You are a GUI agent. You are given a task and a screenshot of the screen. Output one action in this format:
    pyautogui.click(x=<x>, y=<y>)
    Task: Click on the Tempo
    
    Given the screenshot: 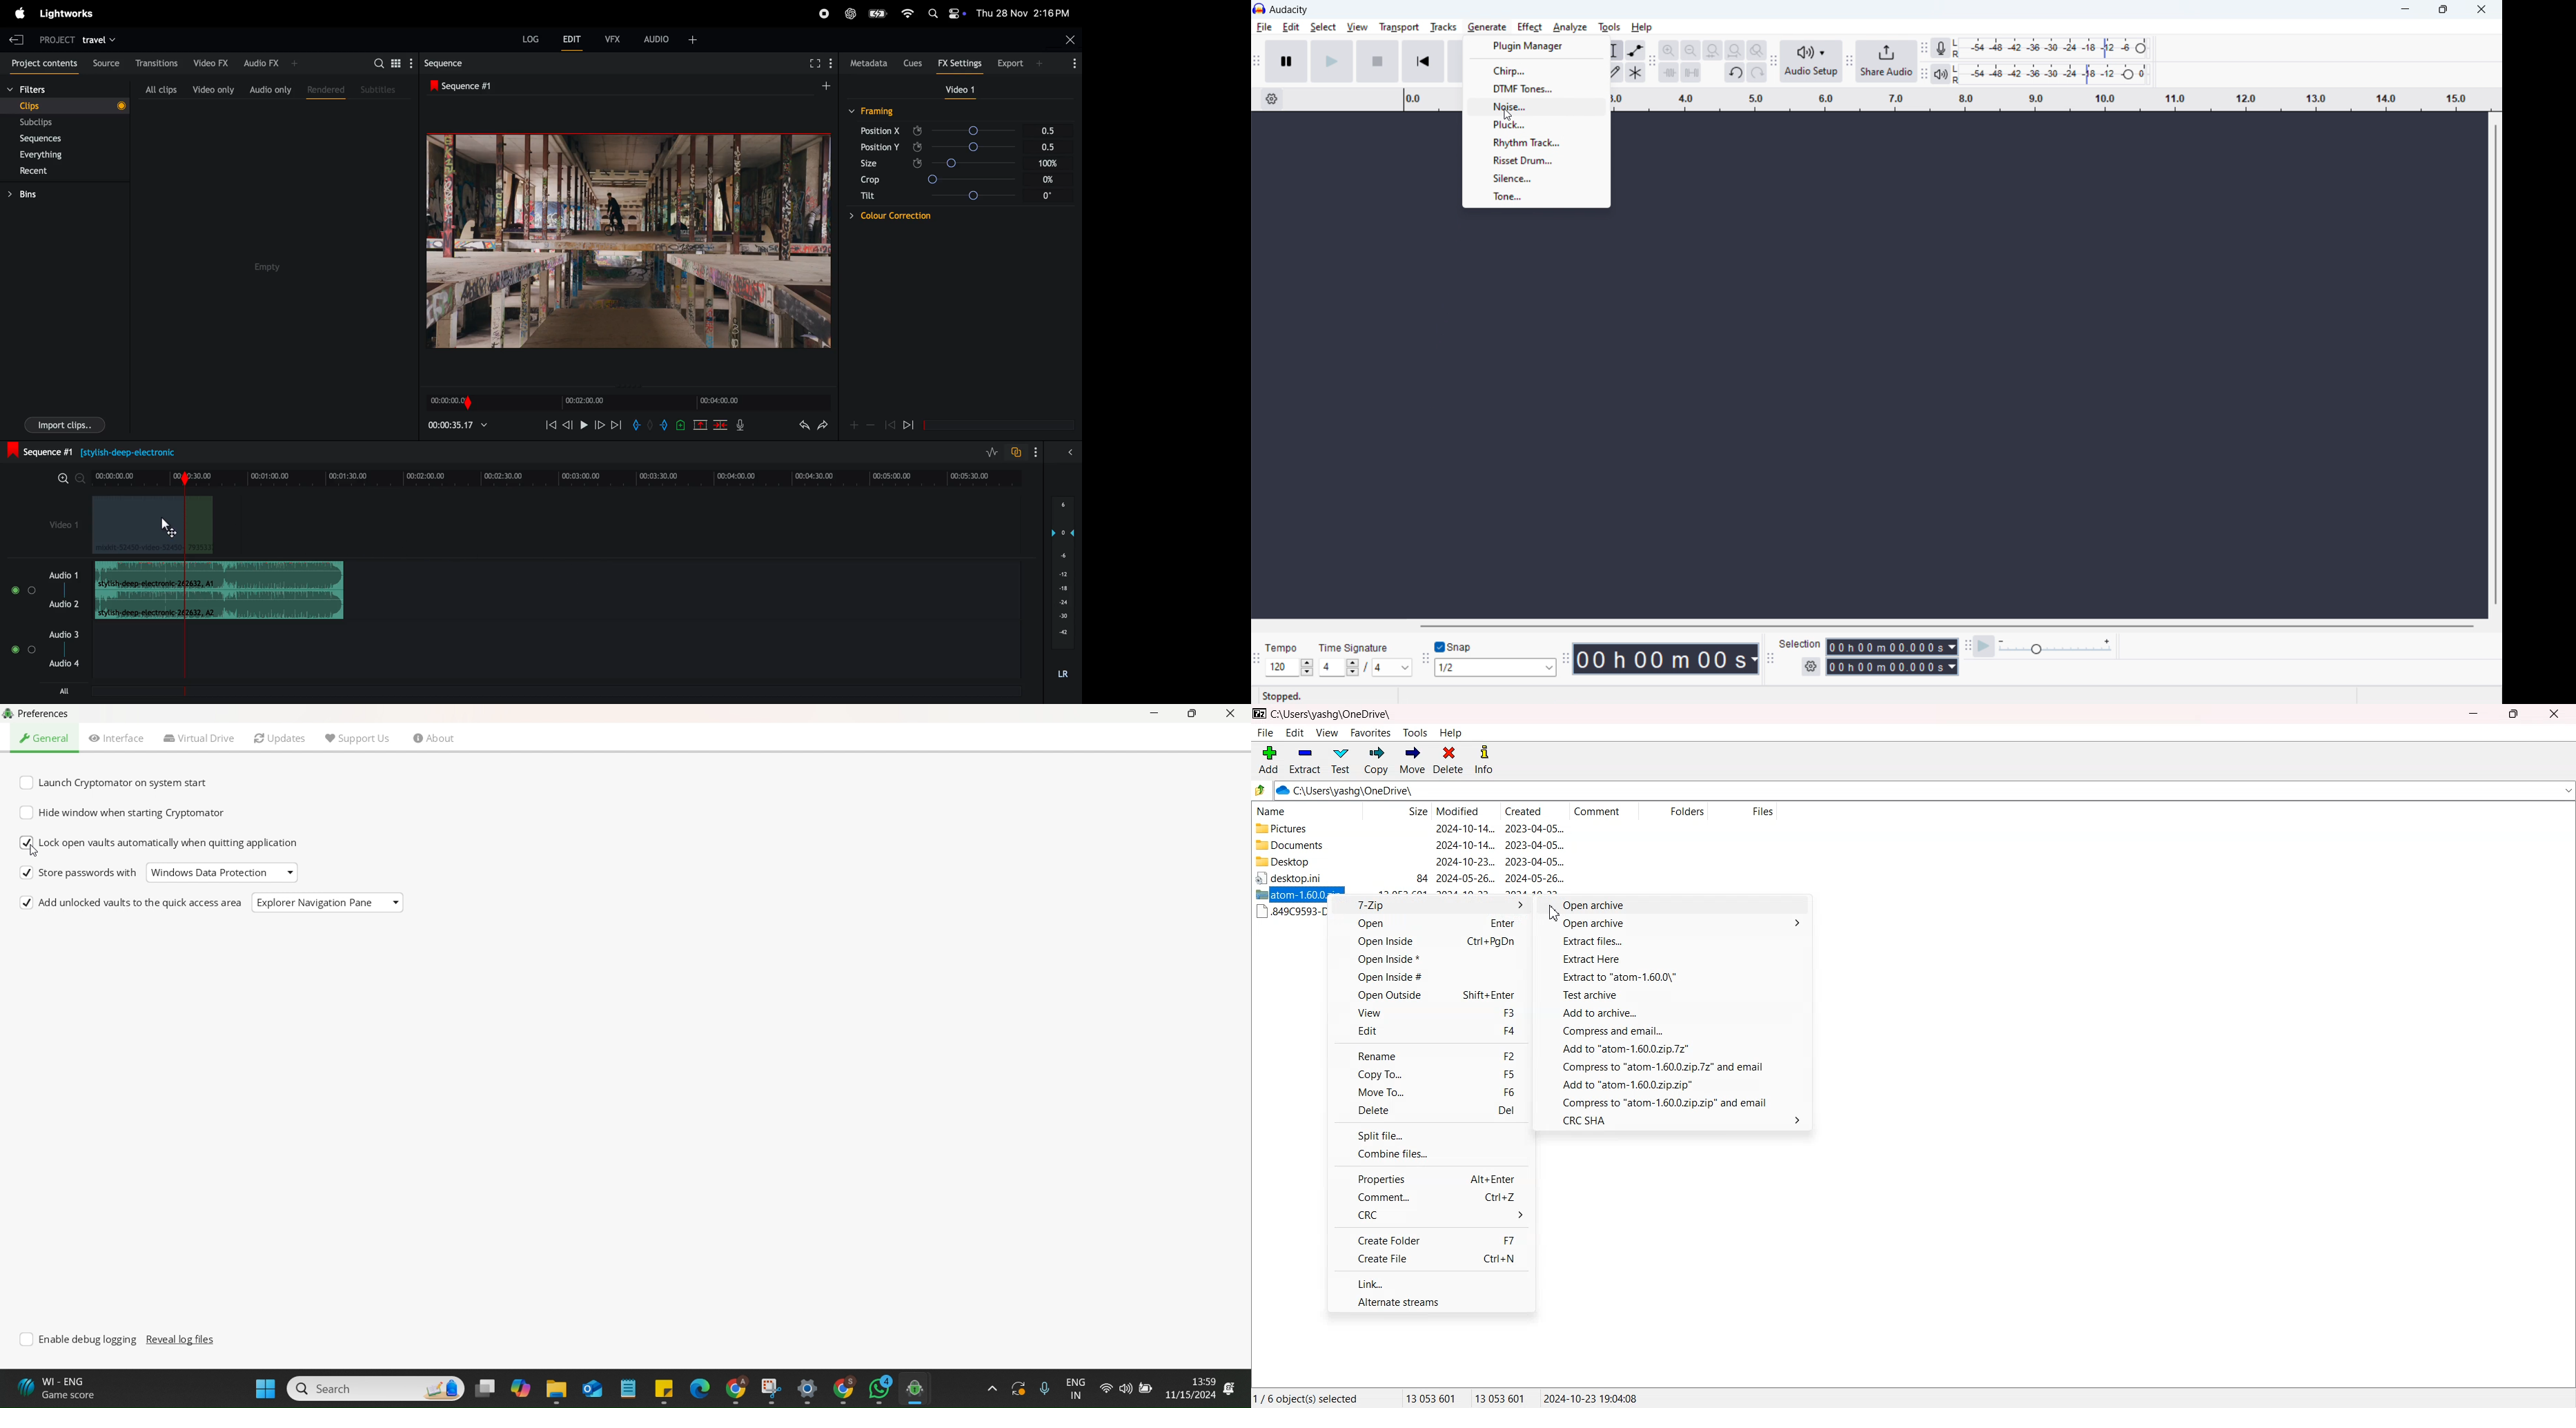 What is the action you would take?
    pyautogui.click(x=1284, y=647)
    